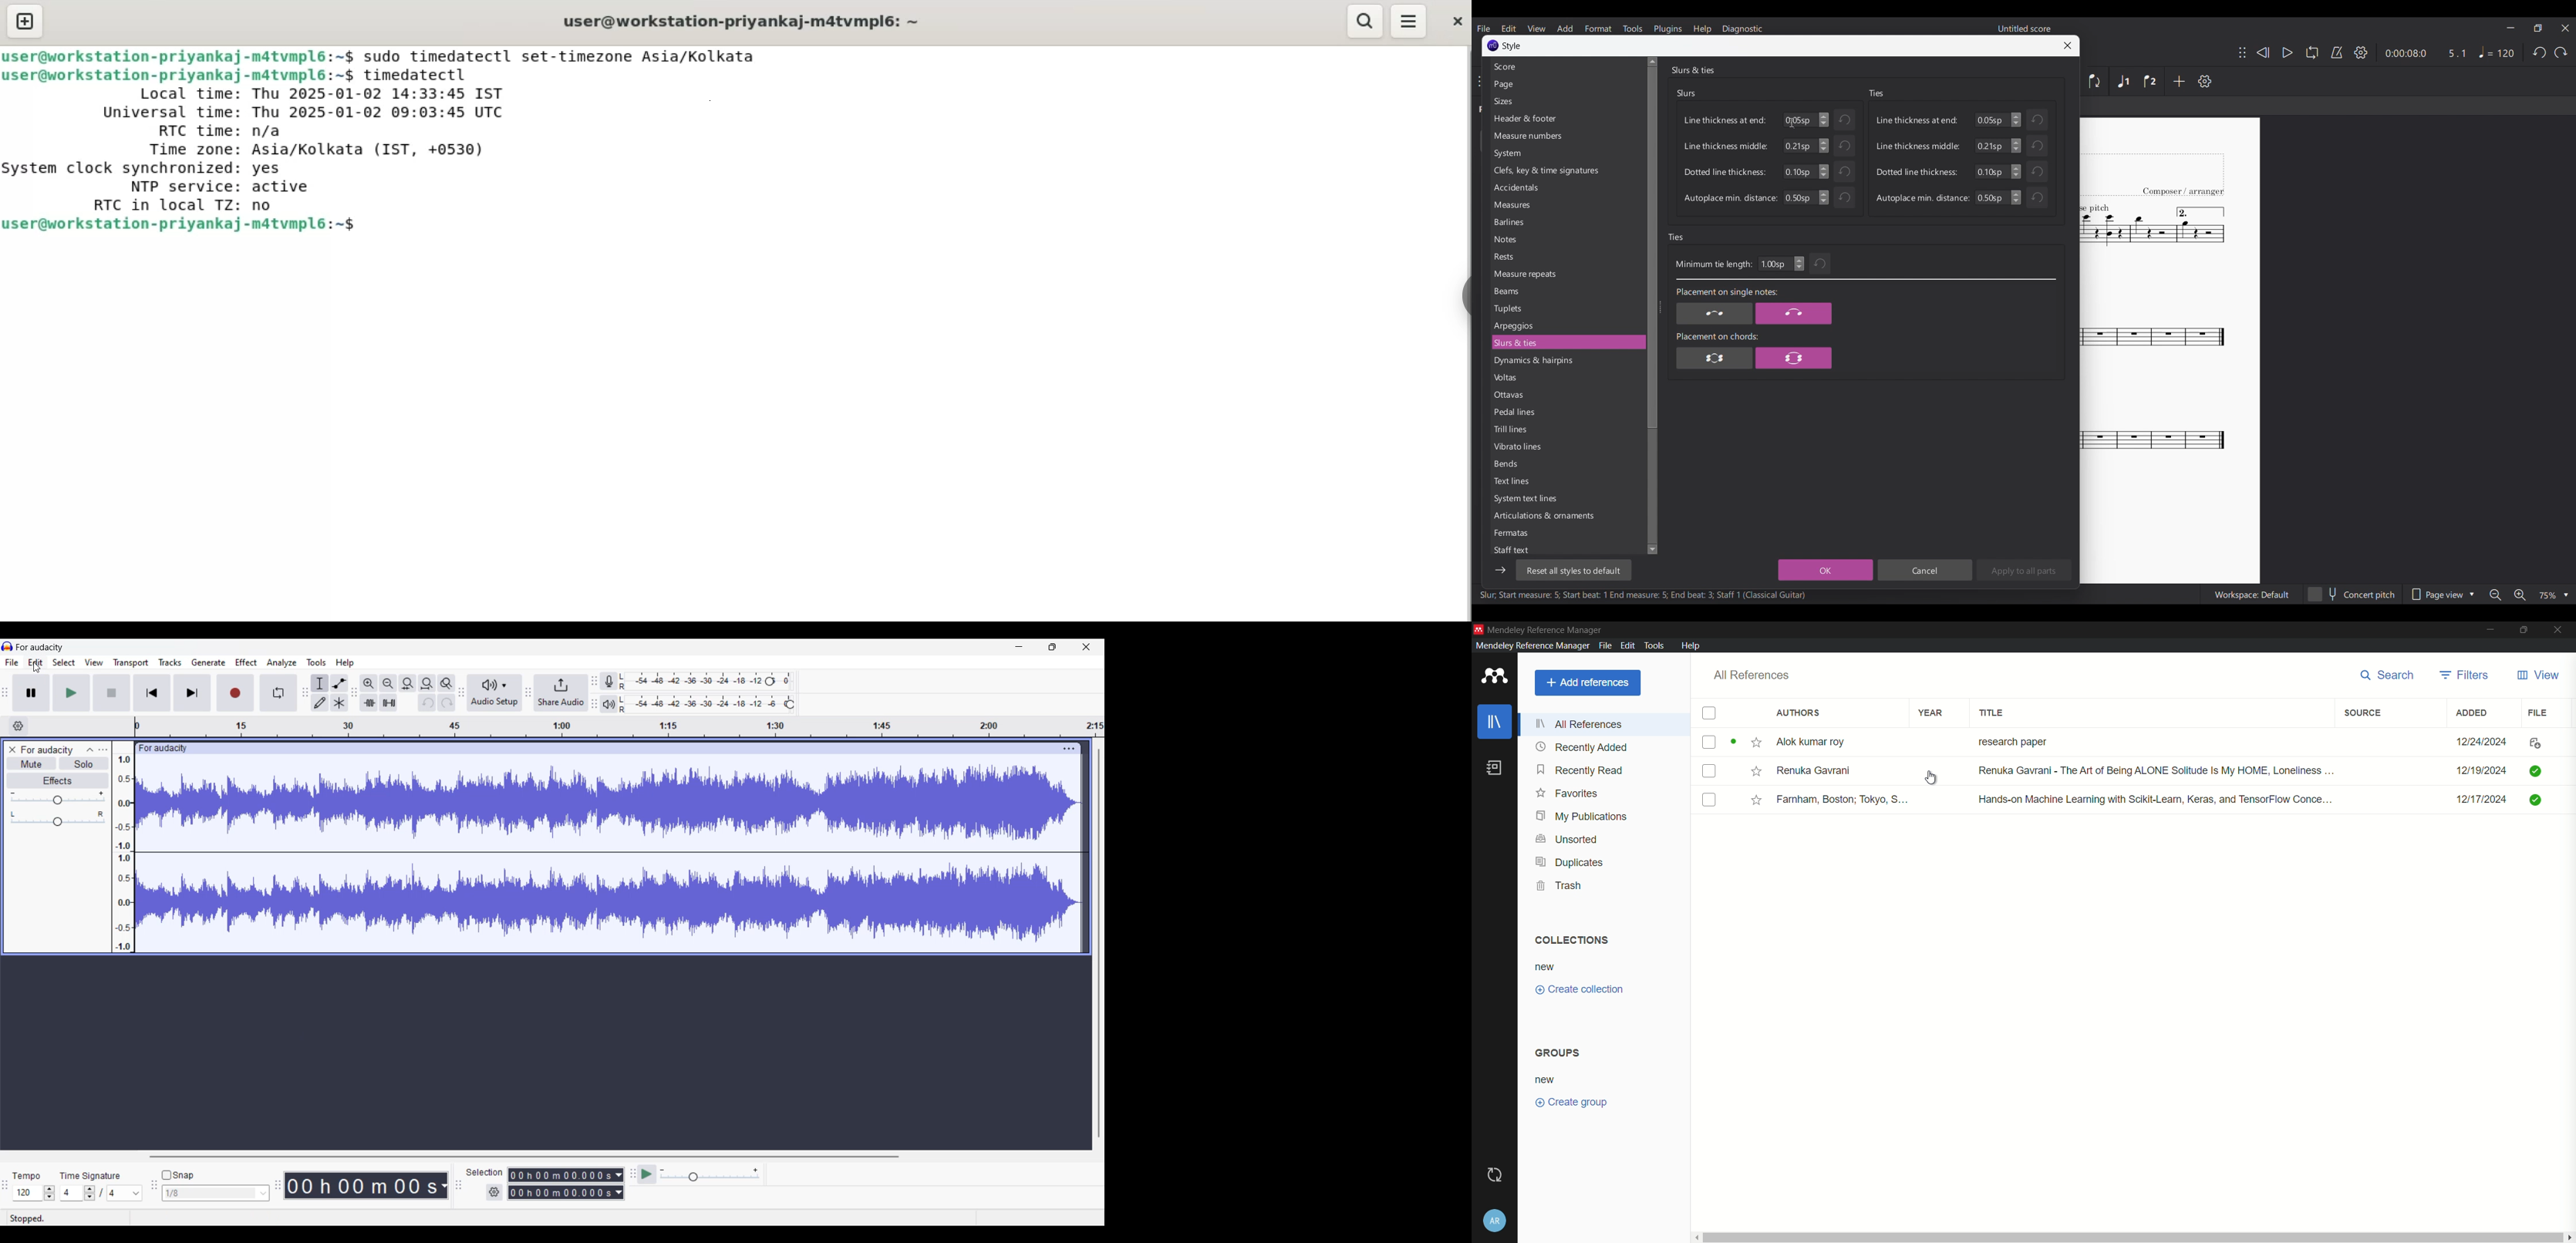  What do you see at coordinates (2479, 771) in the screenshot?
I see `12/19/2024` at bounding box center [2479, 771].